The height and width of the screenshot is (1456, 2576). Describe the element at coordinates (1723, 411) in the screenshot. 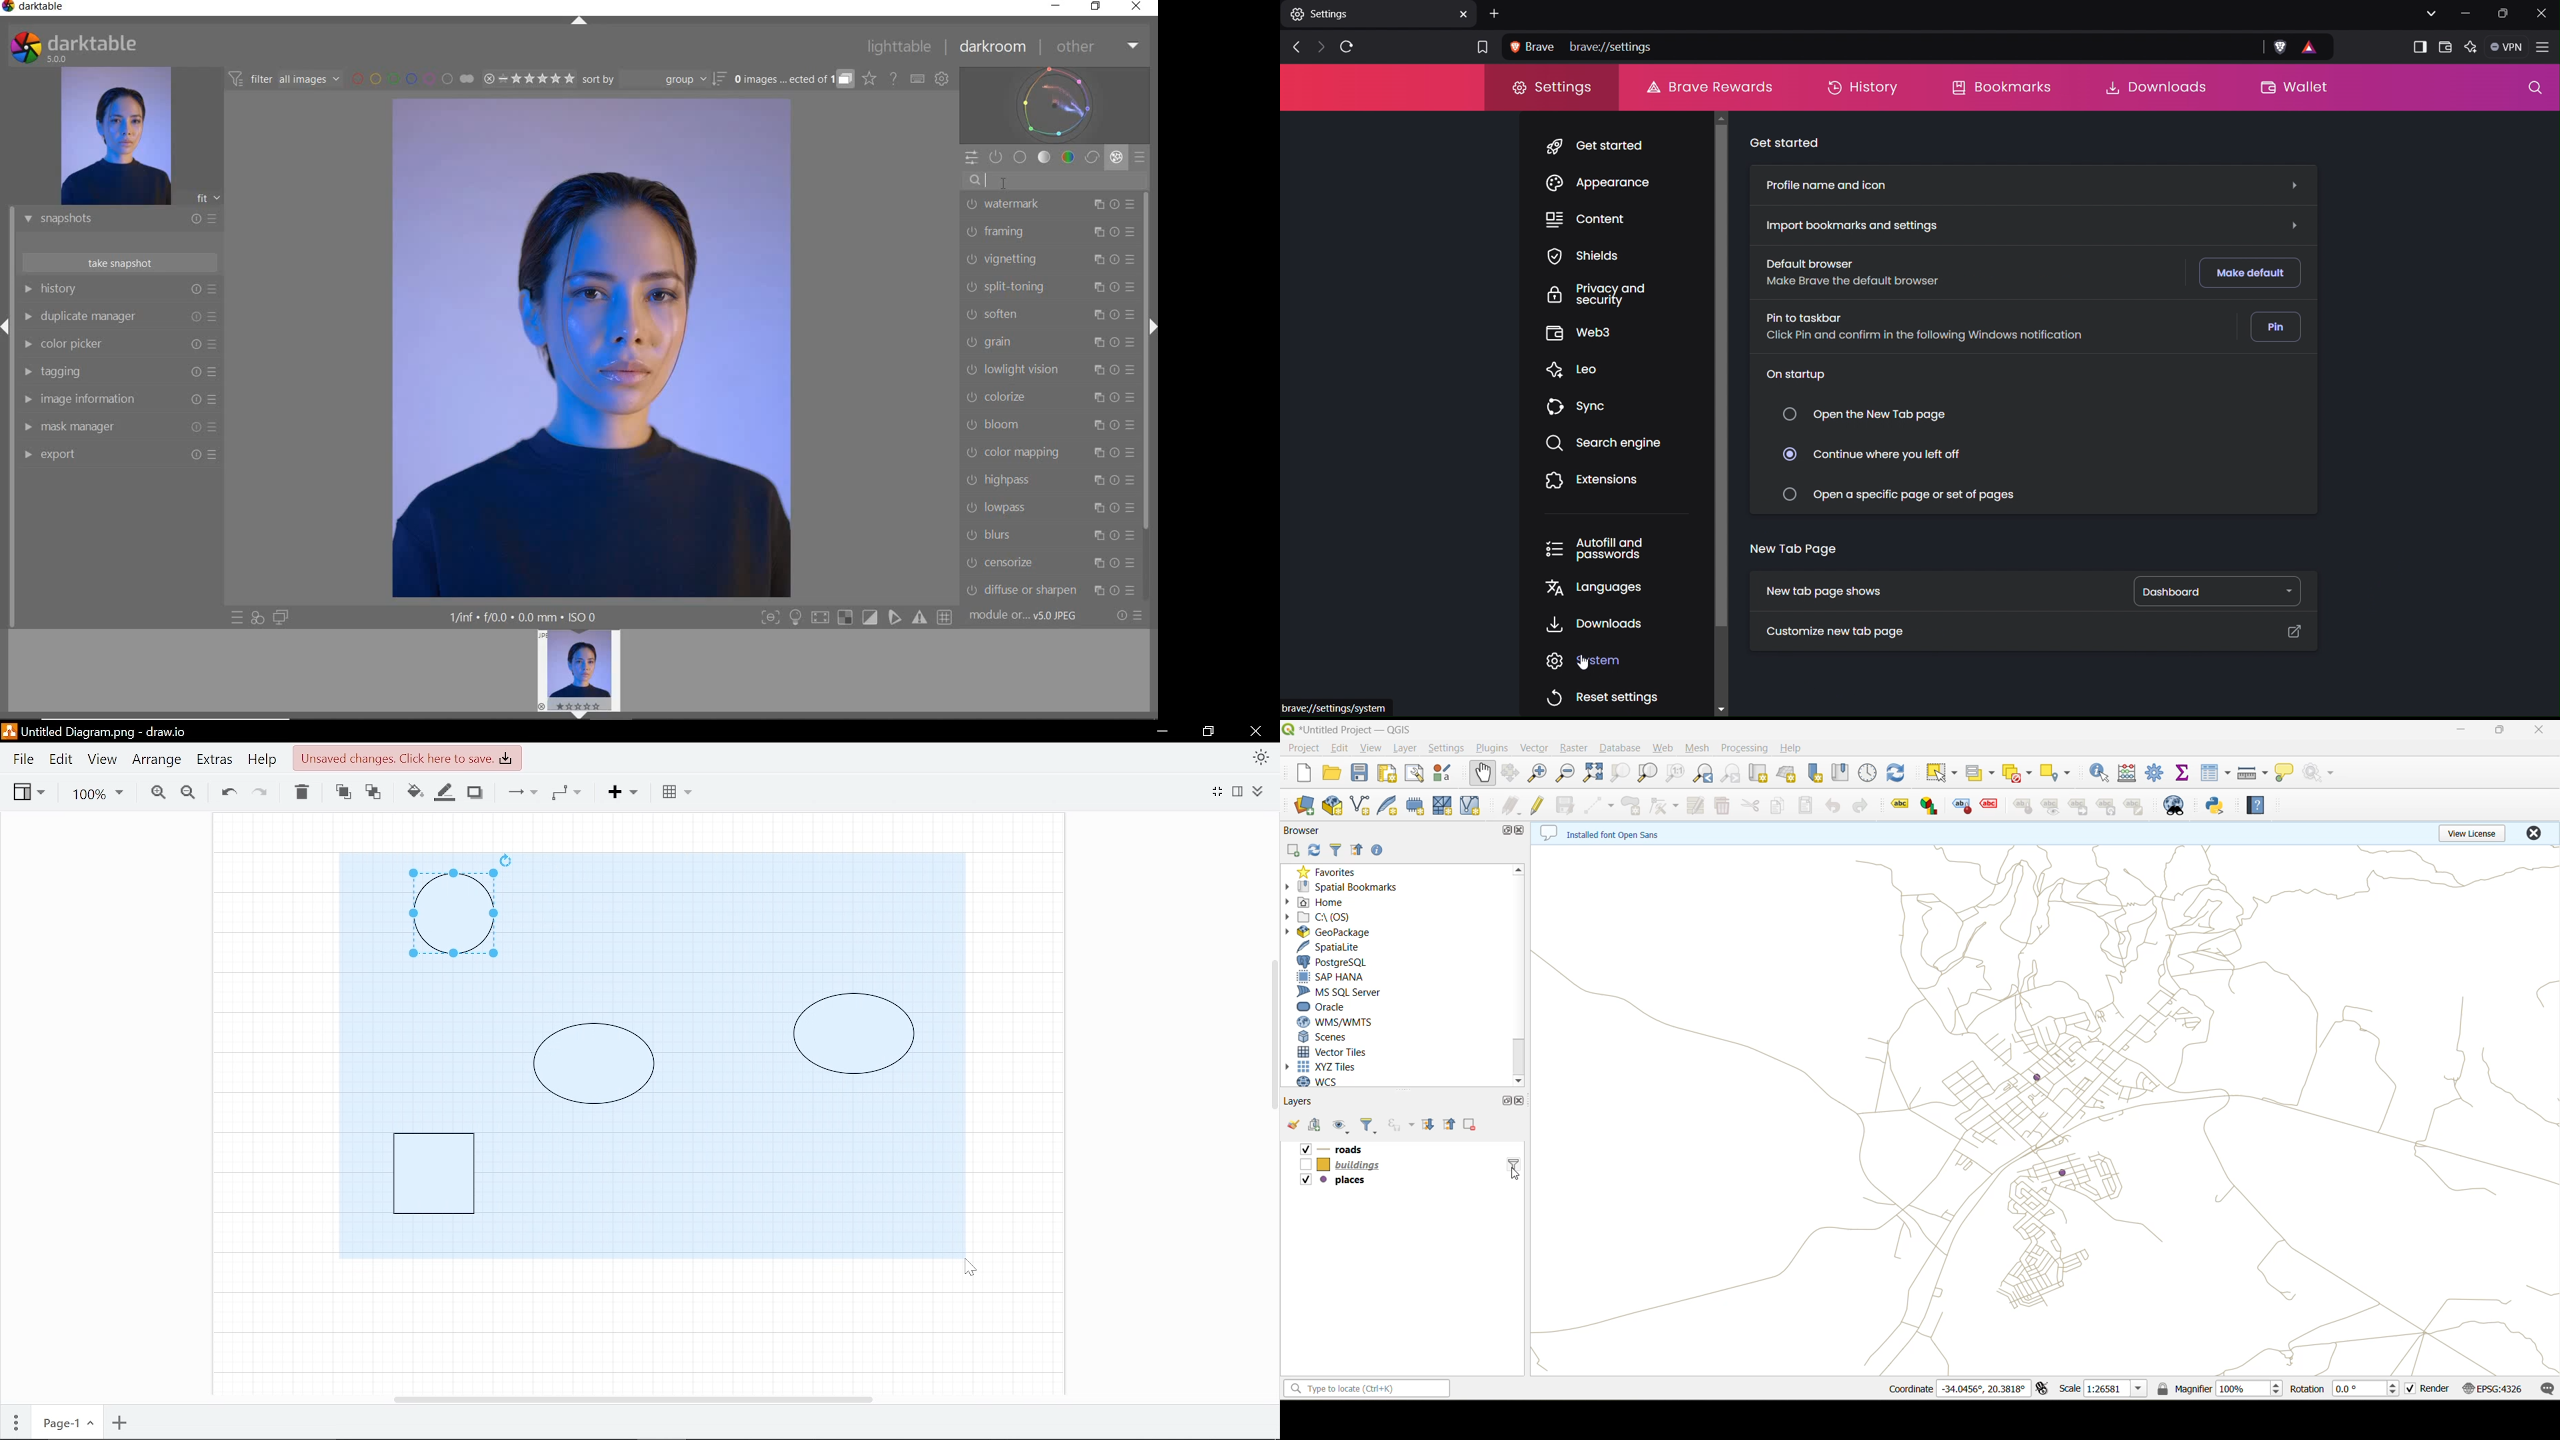

I see `Scrollbar` at that location.